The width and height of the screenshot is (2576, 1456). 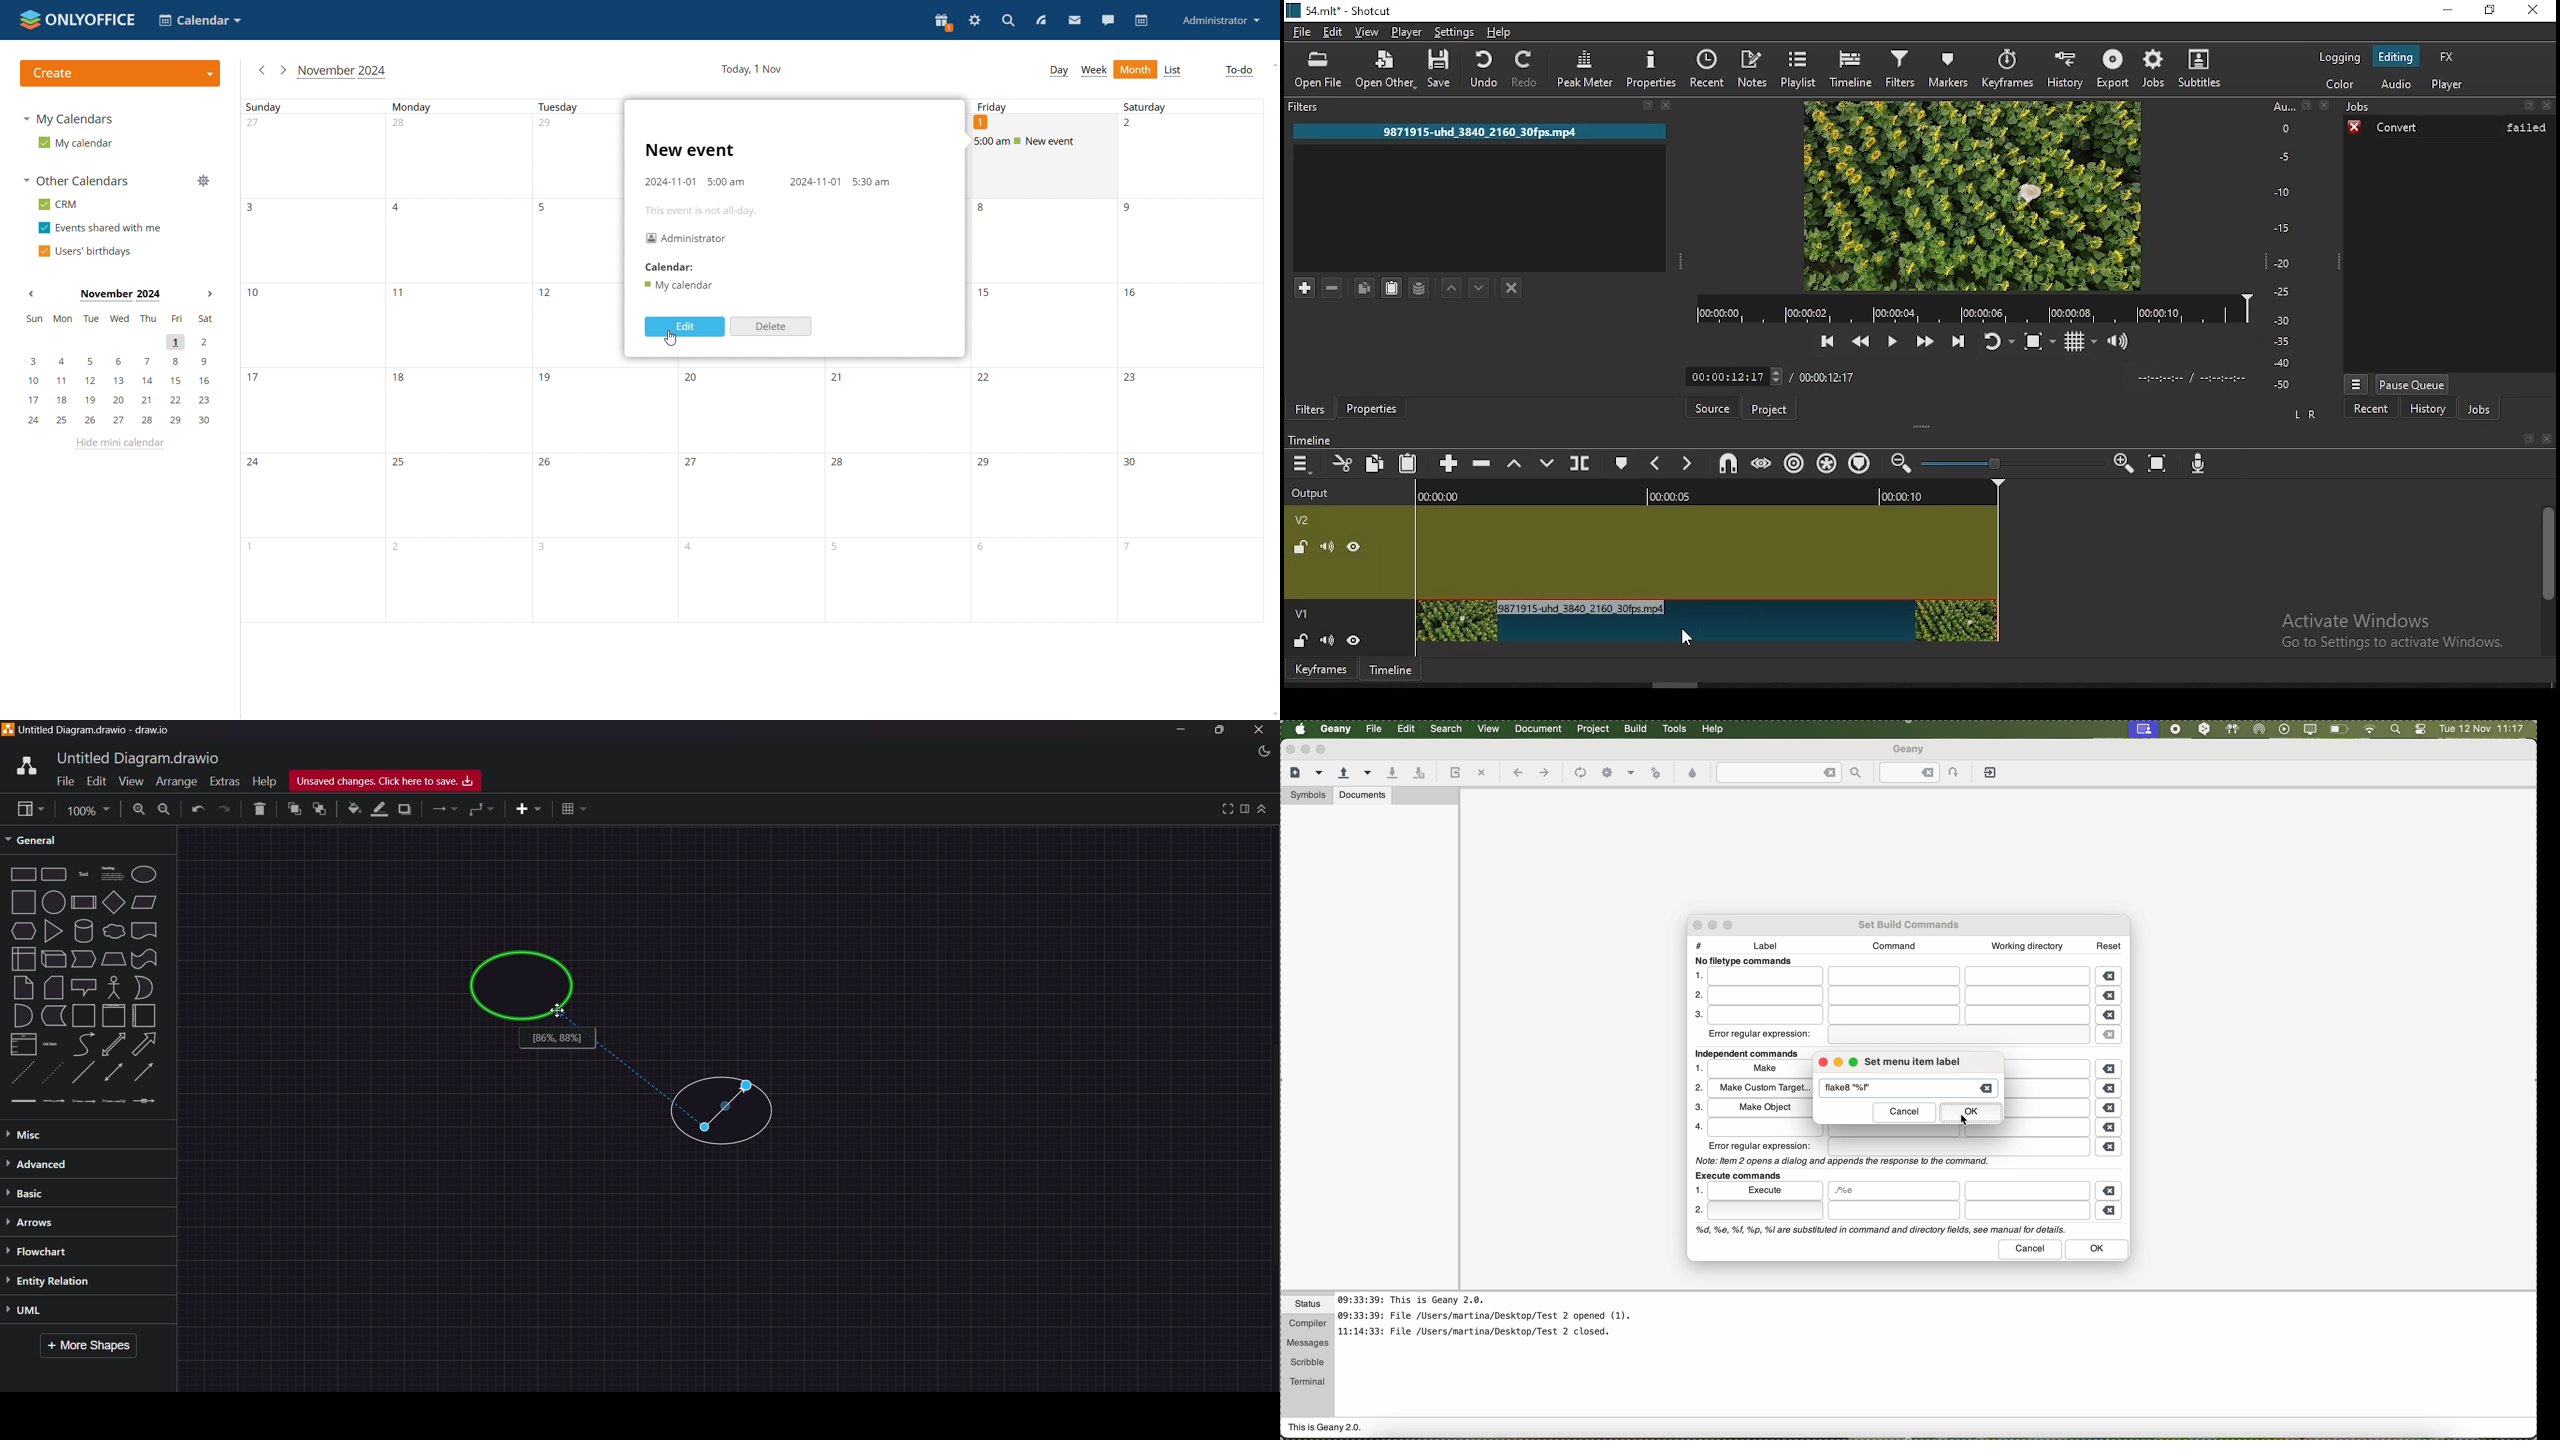 I want to click on circle, so click(x=522, y=987).